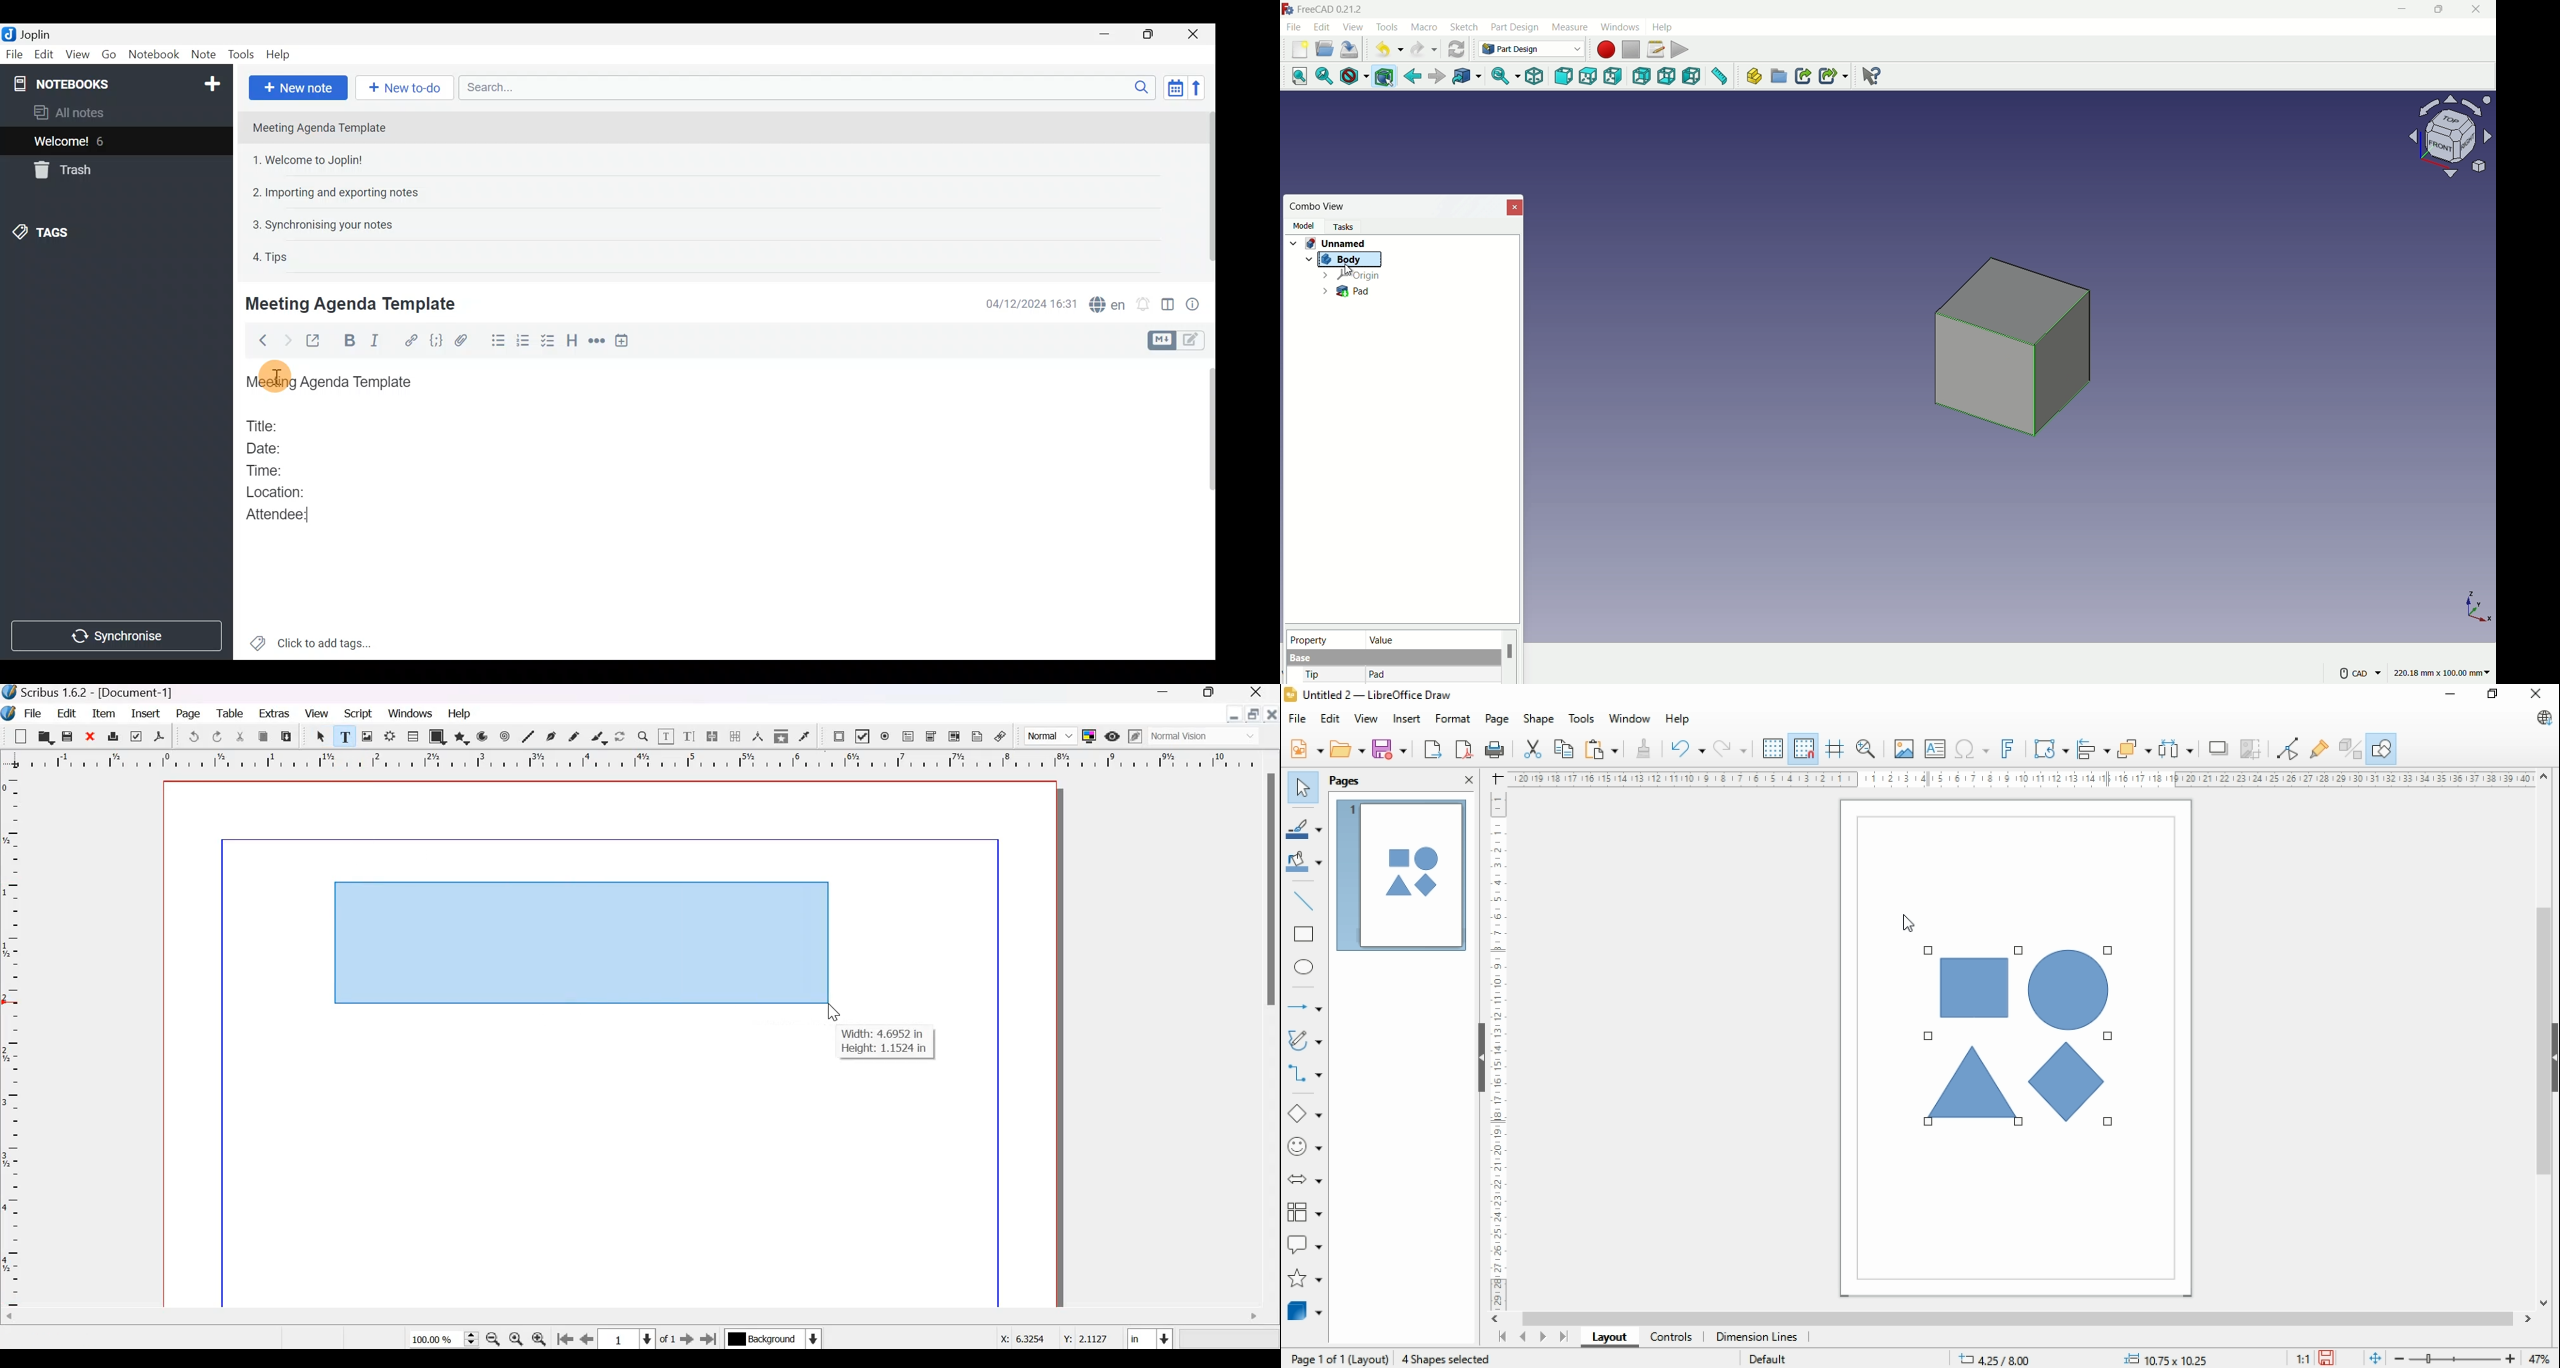  I want to click on copy, so click(264, 737).